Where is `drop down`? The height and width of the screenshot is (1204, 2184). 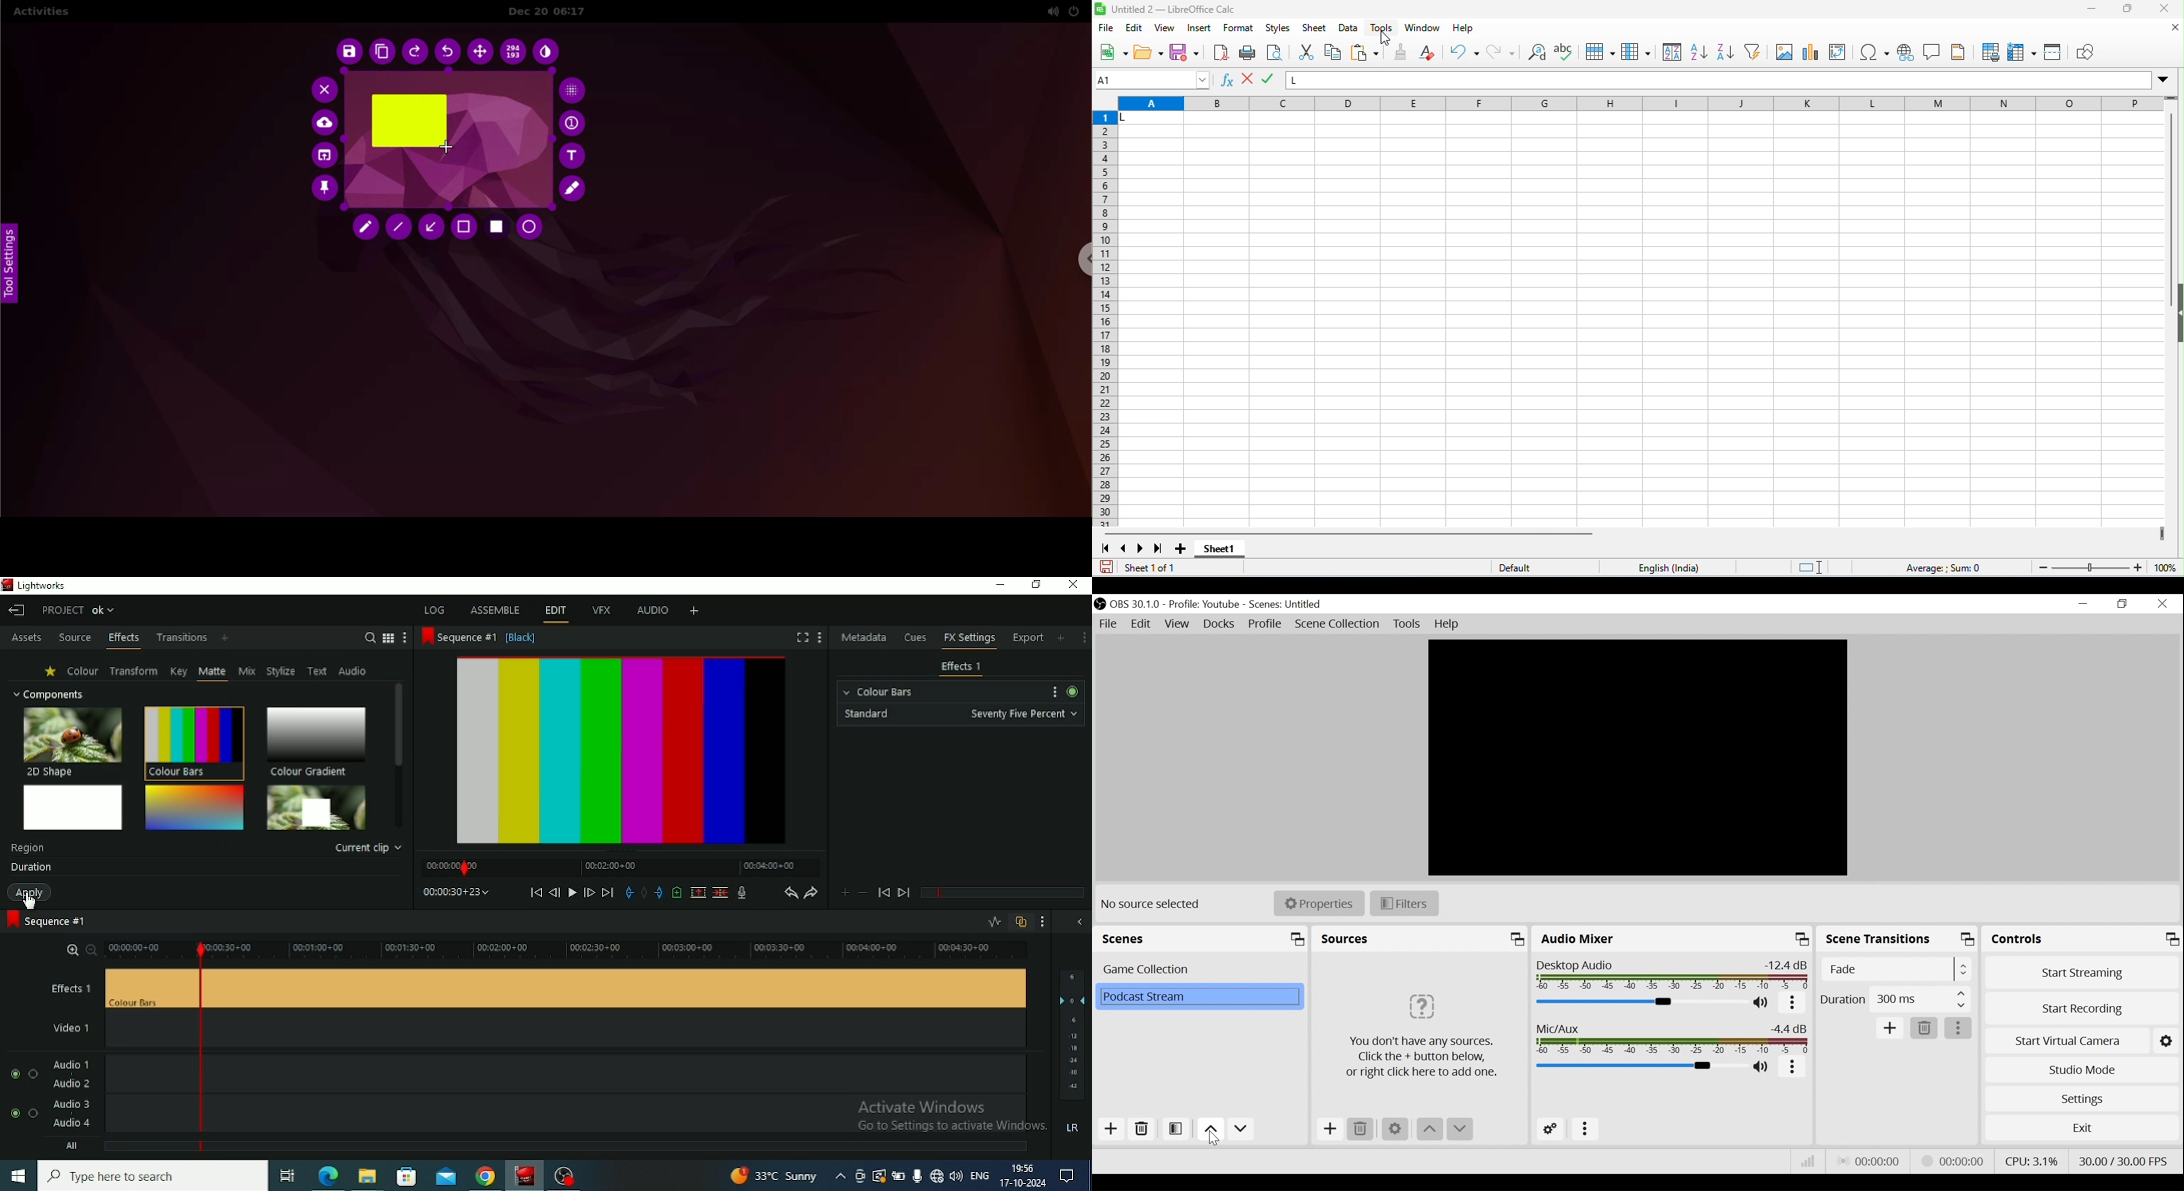 drop down is located at coordinates (2163, 79).